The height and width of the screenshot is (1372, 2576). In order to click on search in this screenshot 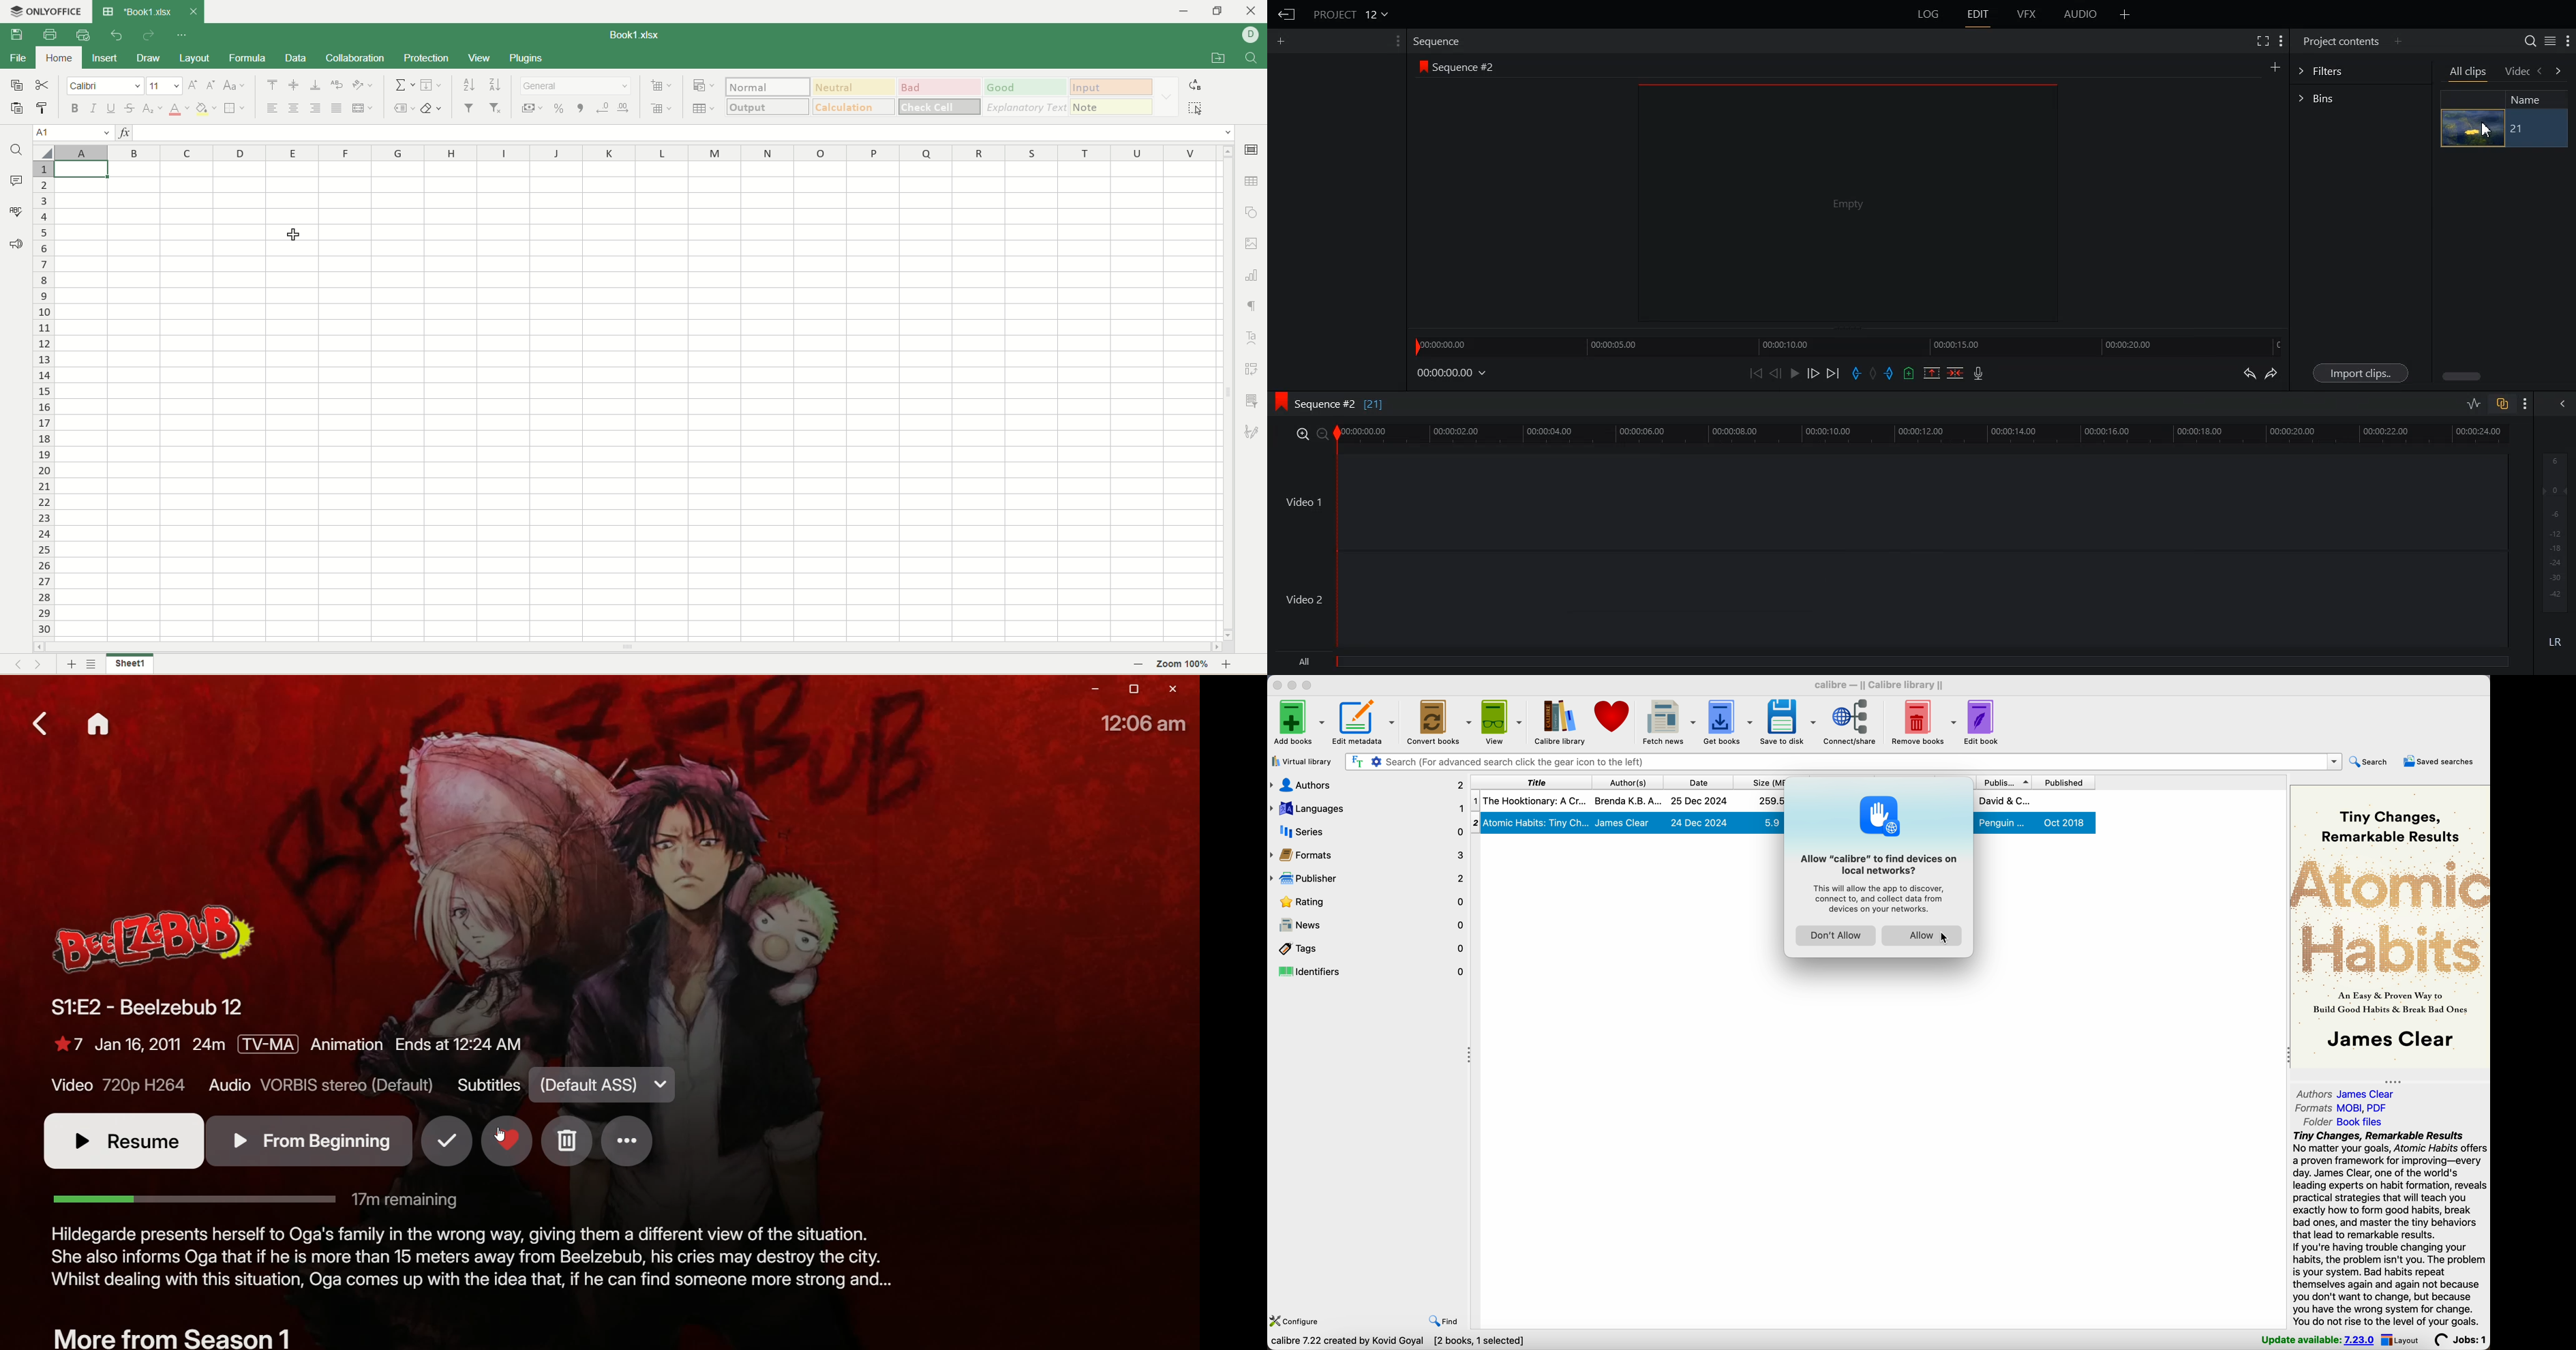, I will do `click(2372, 762)`.